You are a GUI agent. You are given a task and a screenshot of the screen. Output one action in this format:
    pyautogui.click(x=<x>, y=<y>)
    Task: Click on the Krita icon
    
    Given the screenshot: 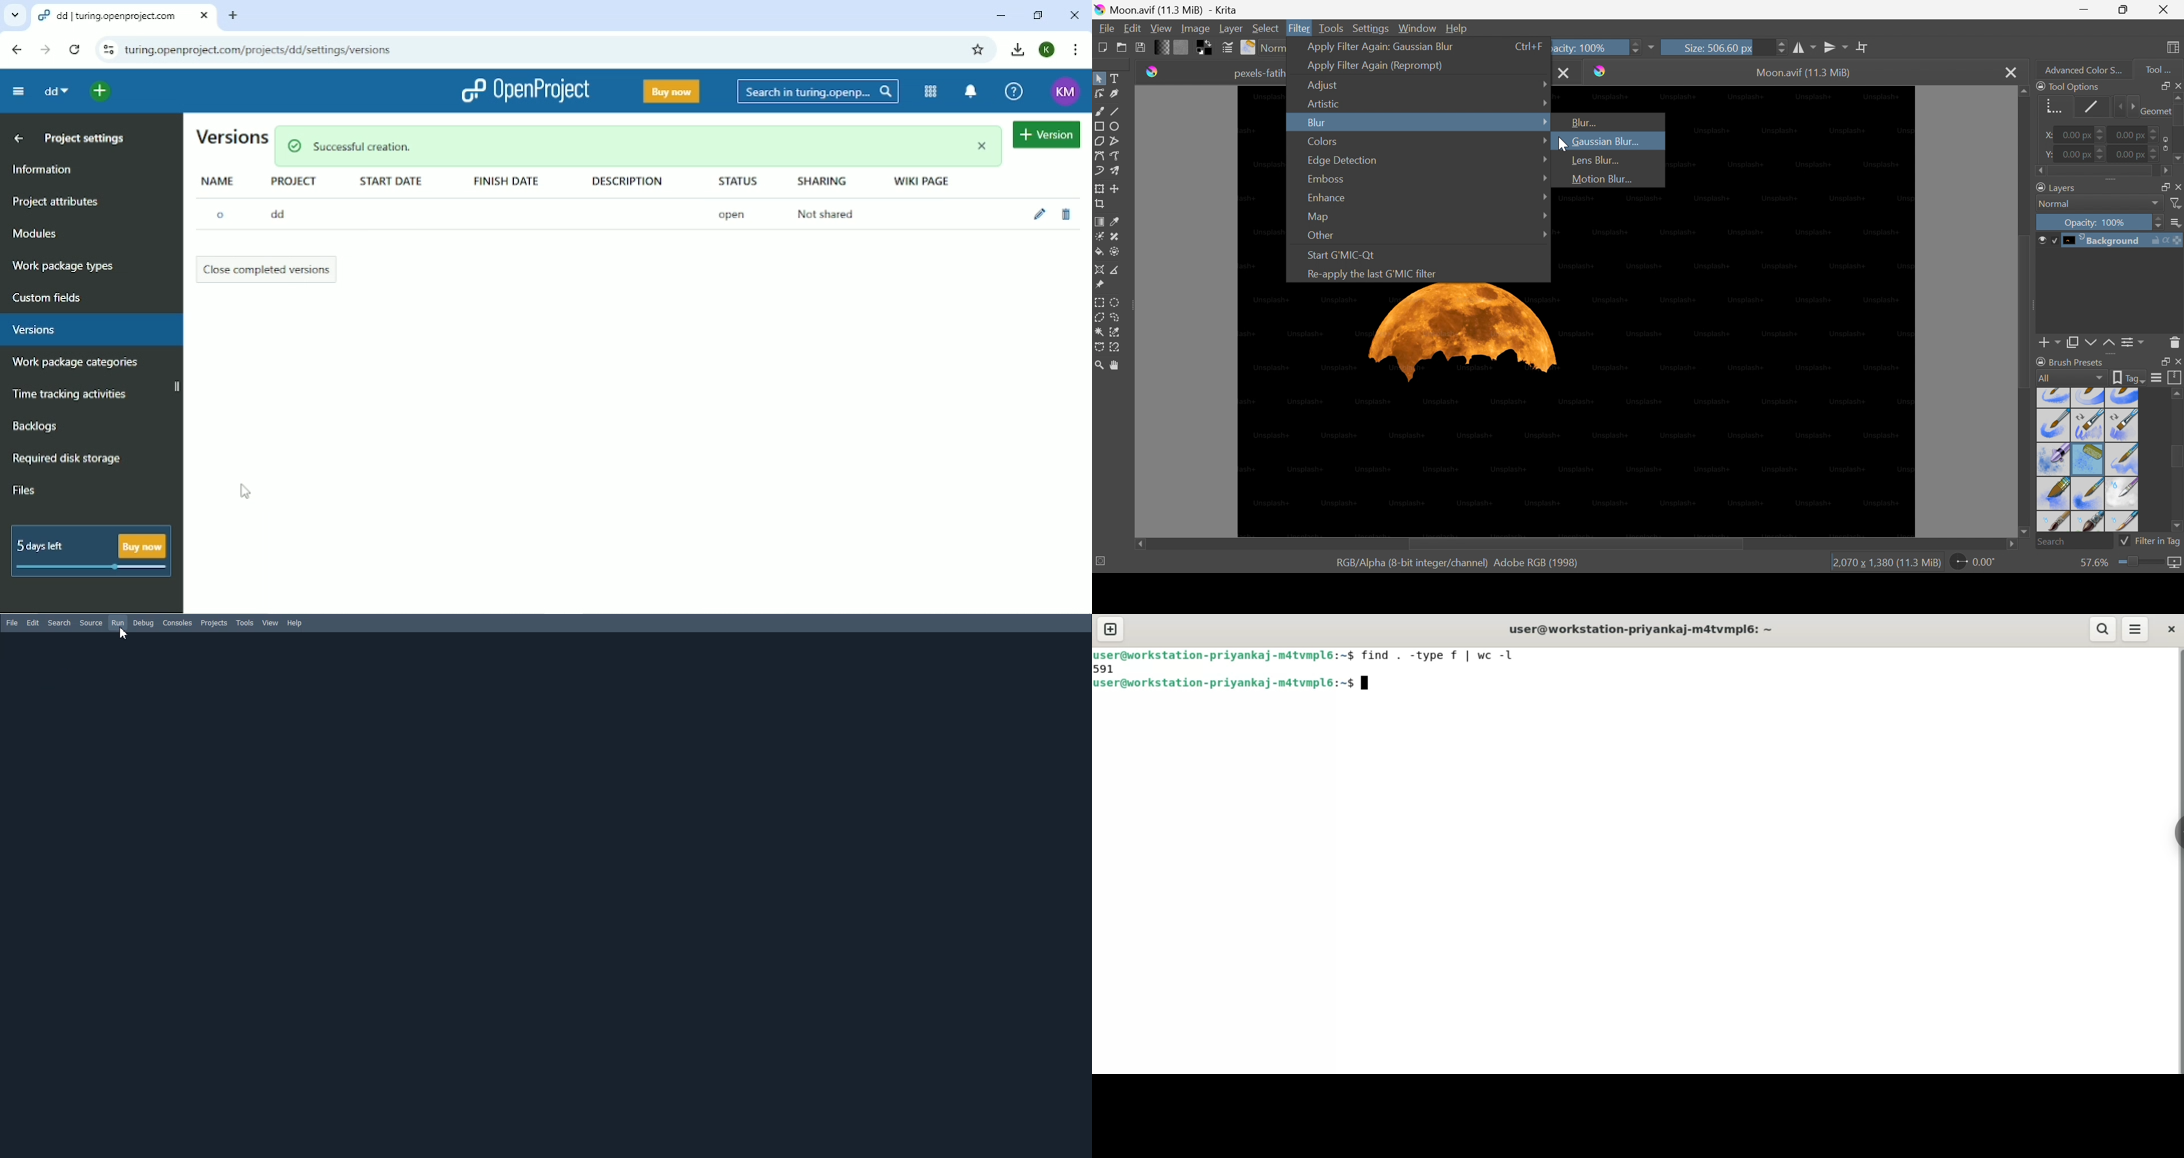 What is the action you would take?
    pyautogui.click(x=1150, y=74)
    